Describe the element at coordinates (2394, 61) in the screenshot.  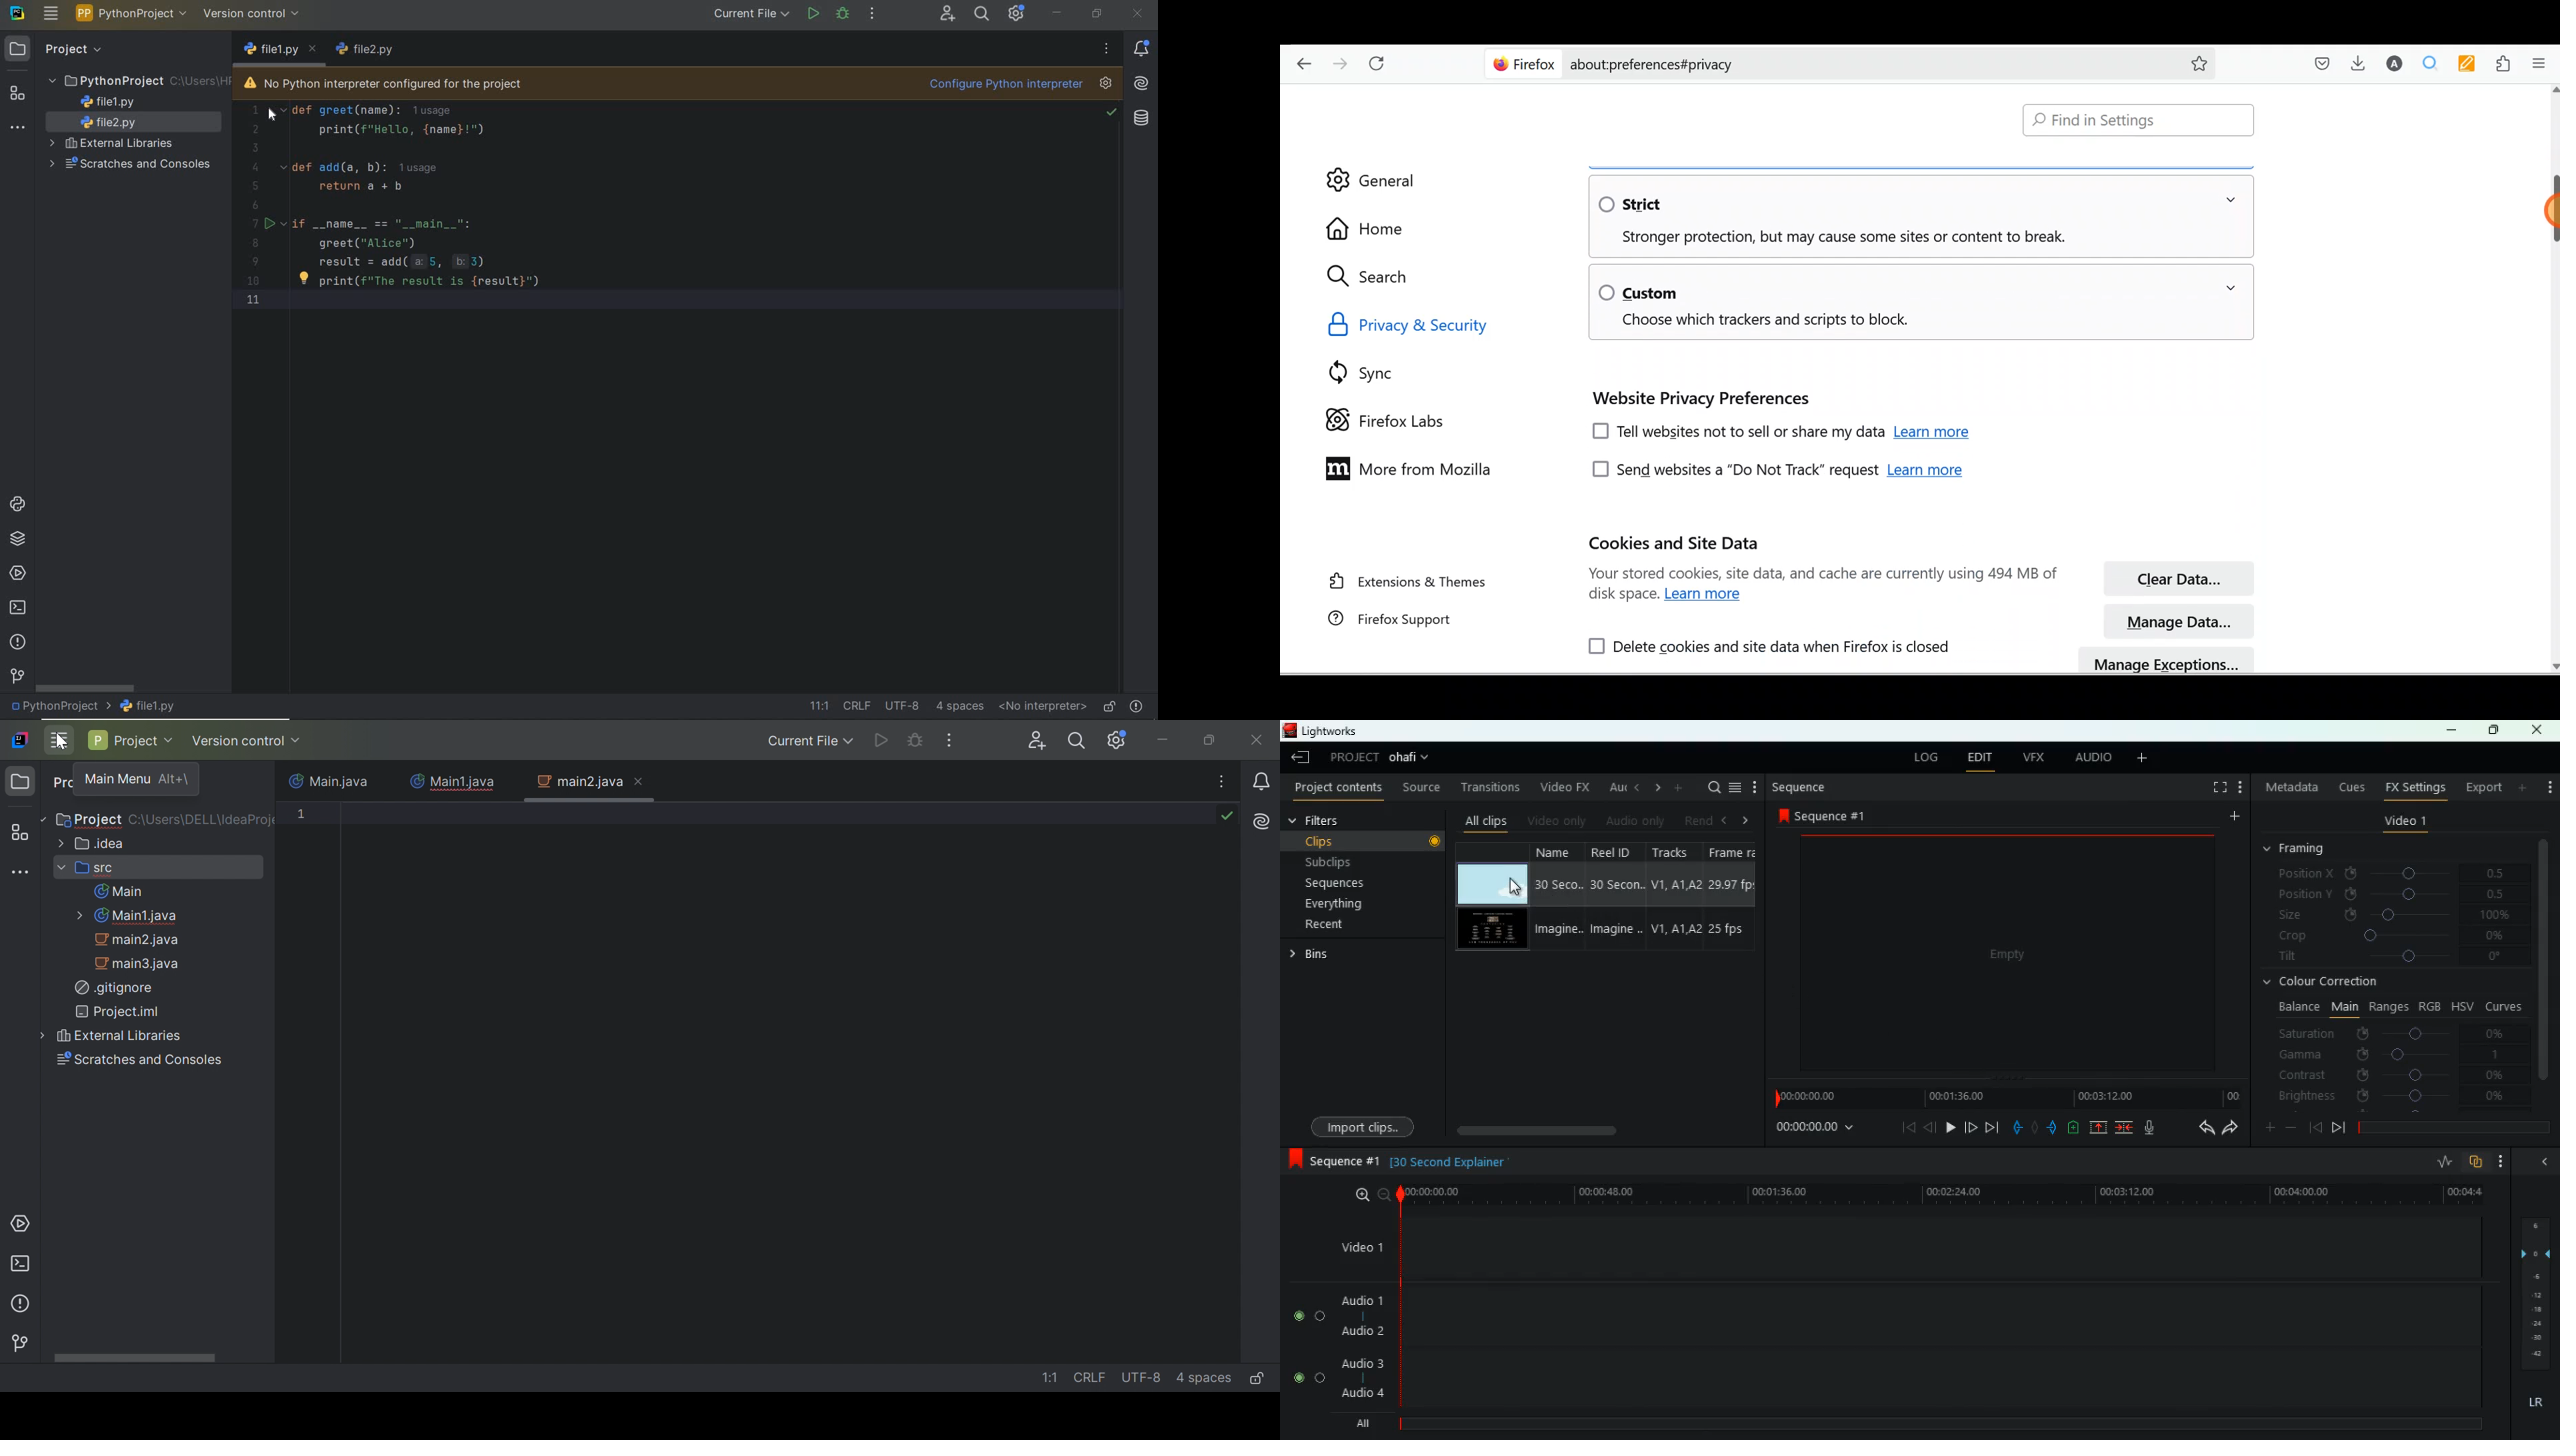
I see `Account` at that location.